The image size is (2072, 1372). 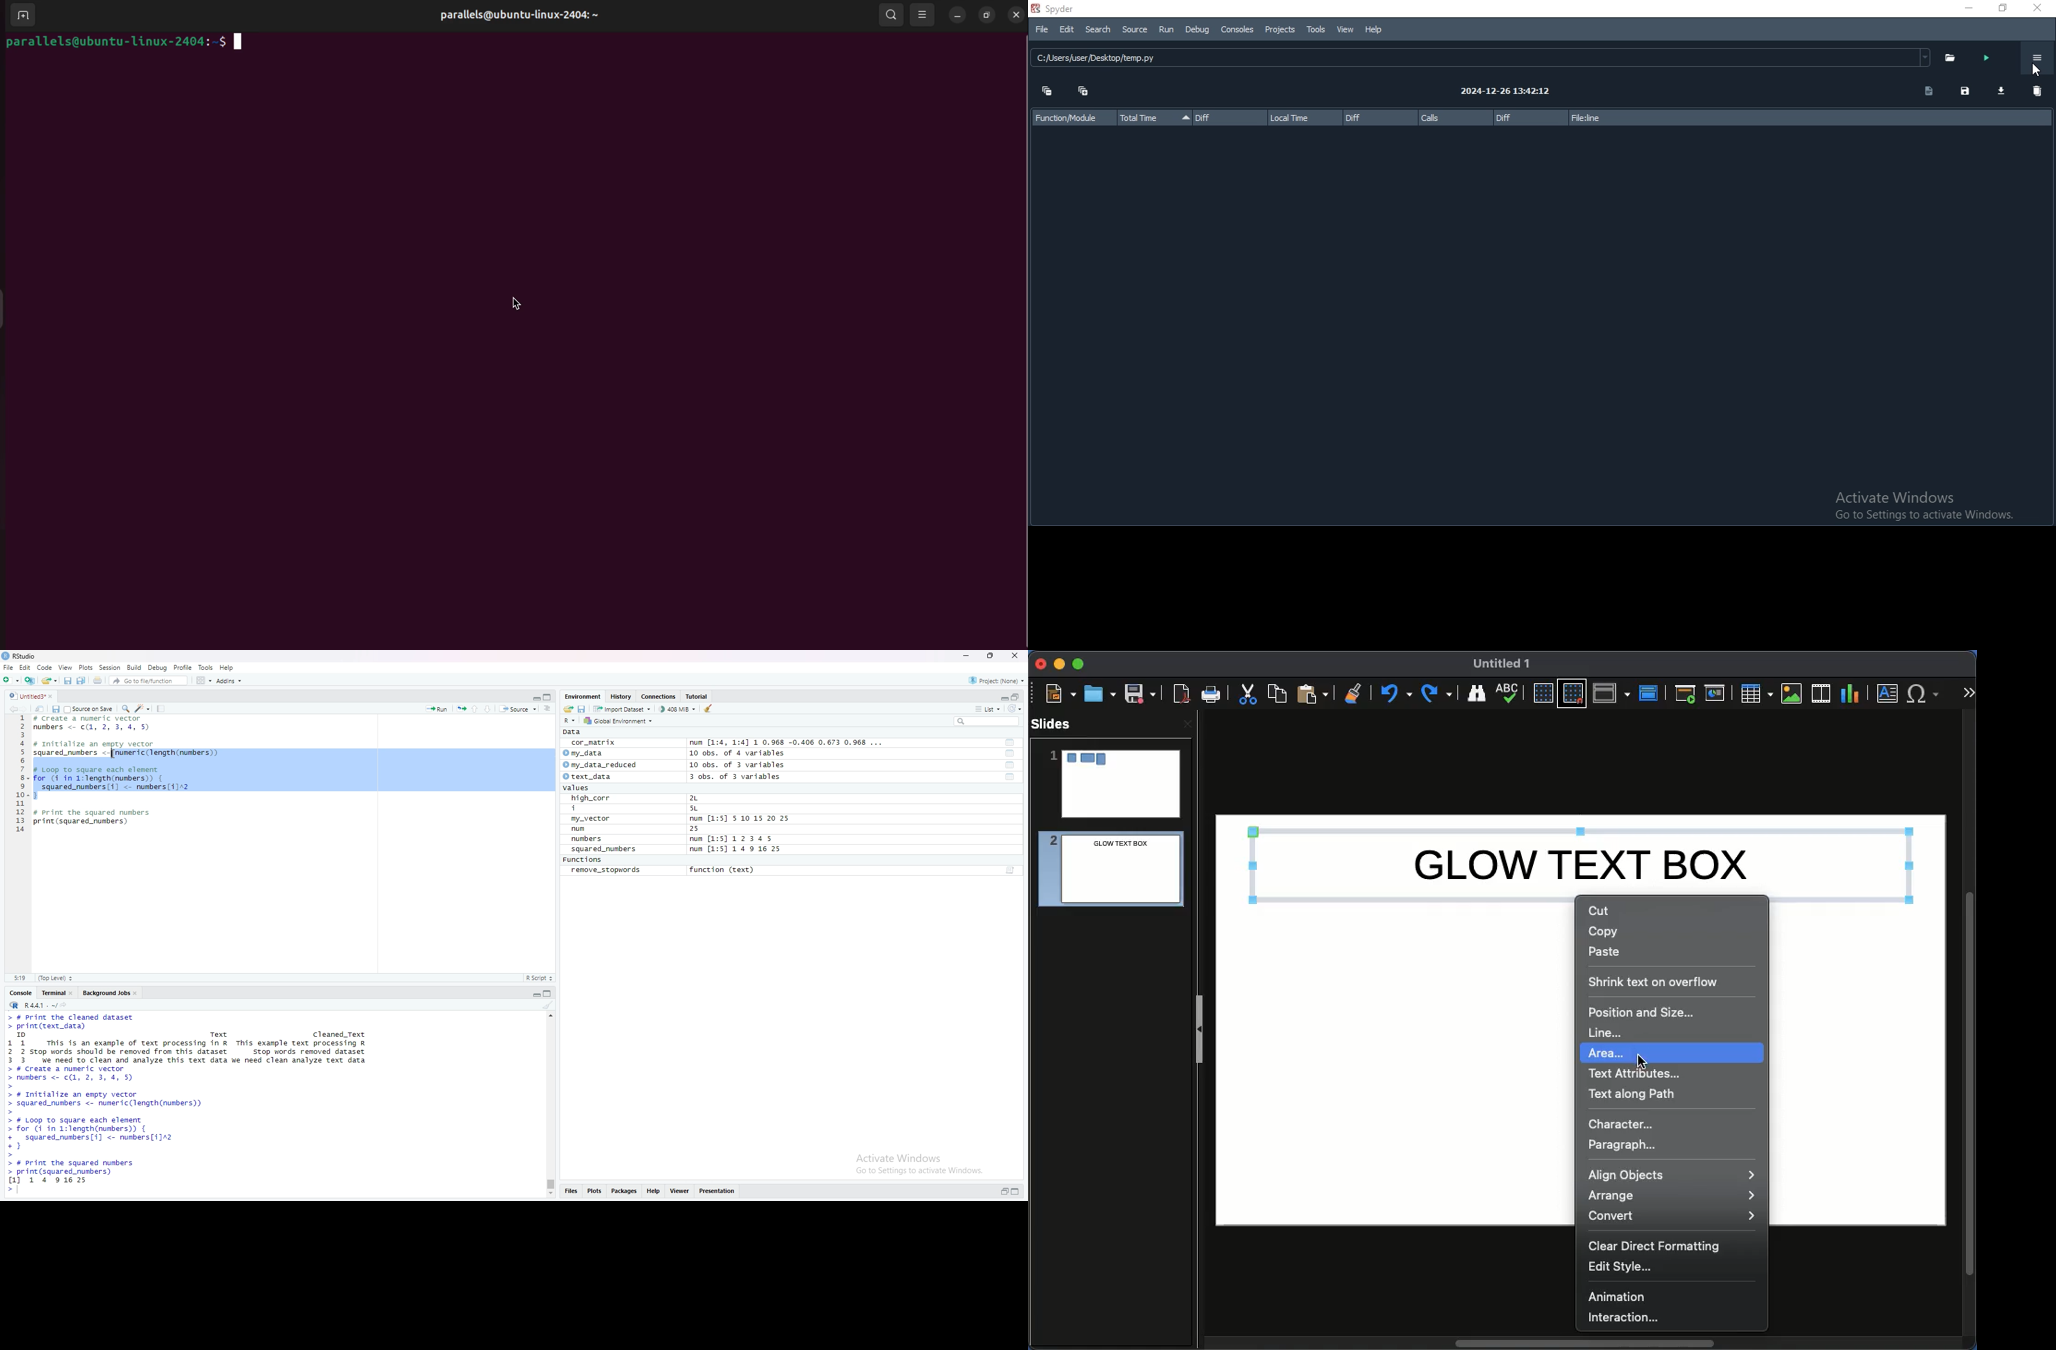 What do you see at coordinates (1376, 29) in the screenshot?
I see `Help` at bounding box center [1376, 29].